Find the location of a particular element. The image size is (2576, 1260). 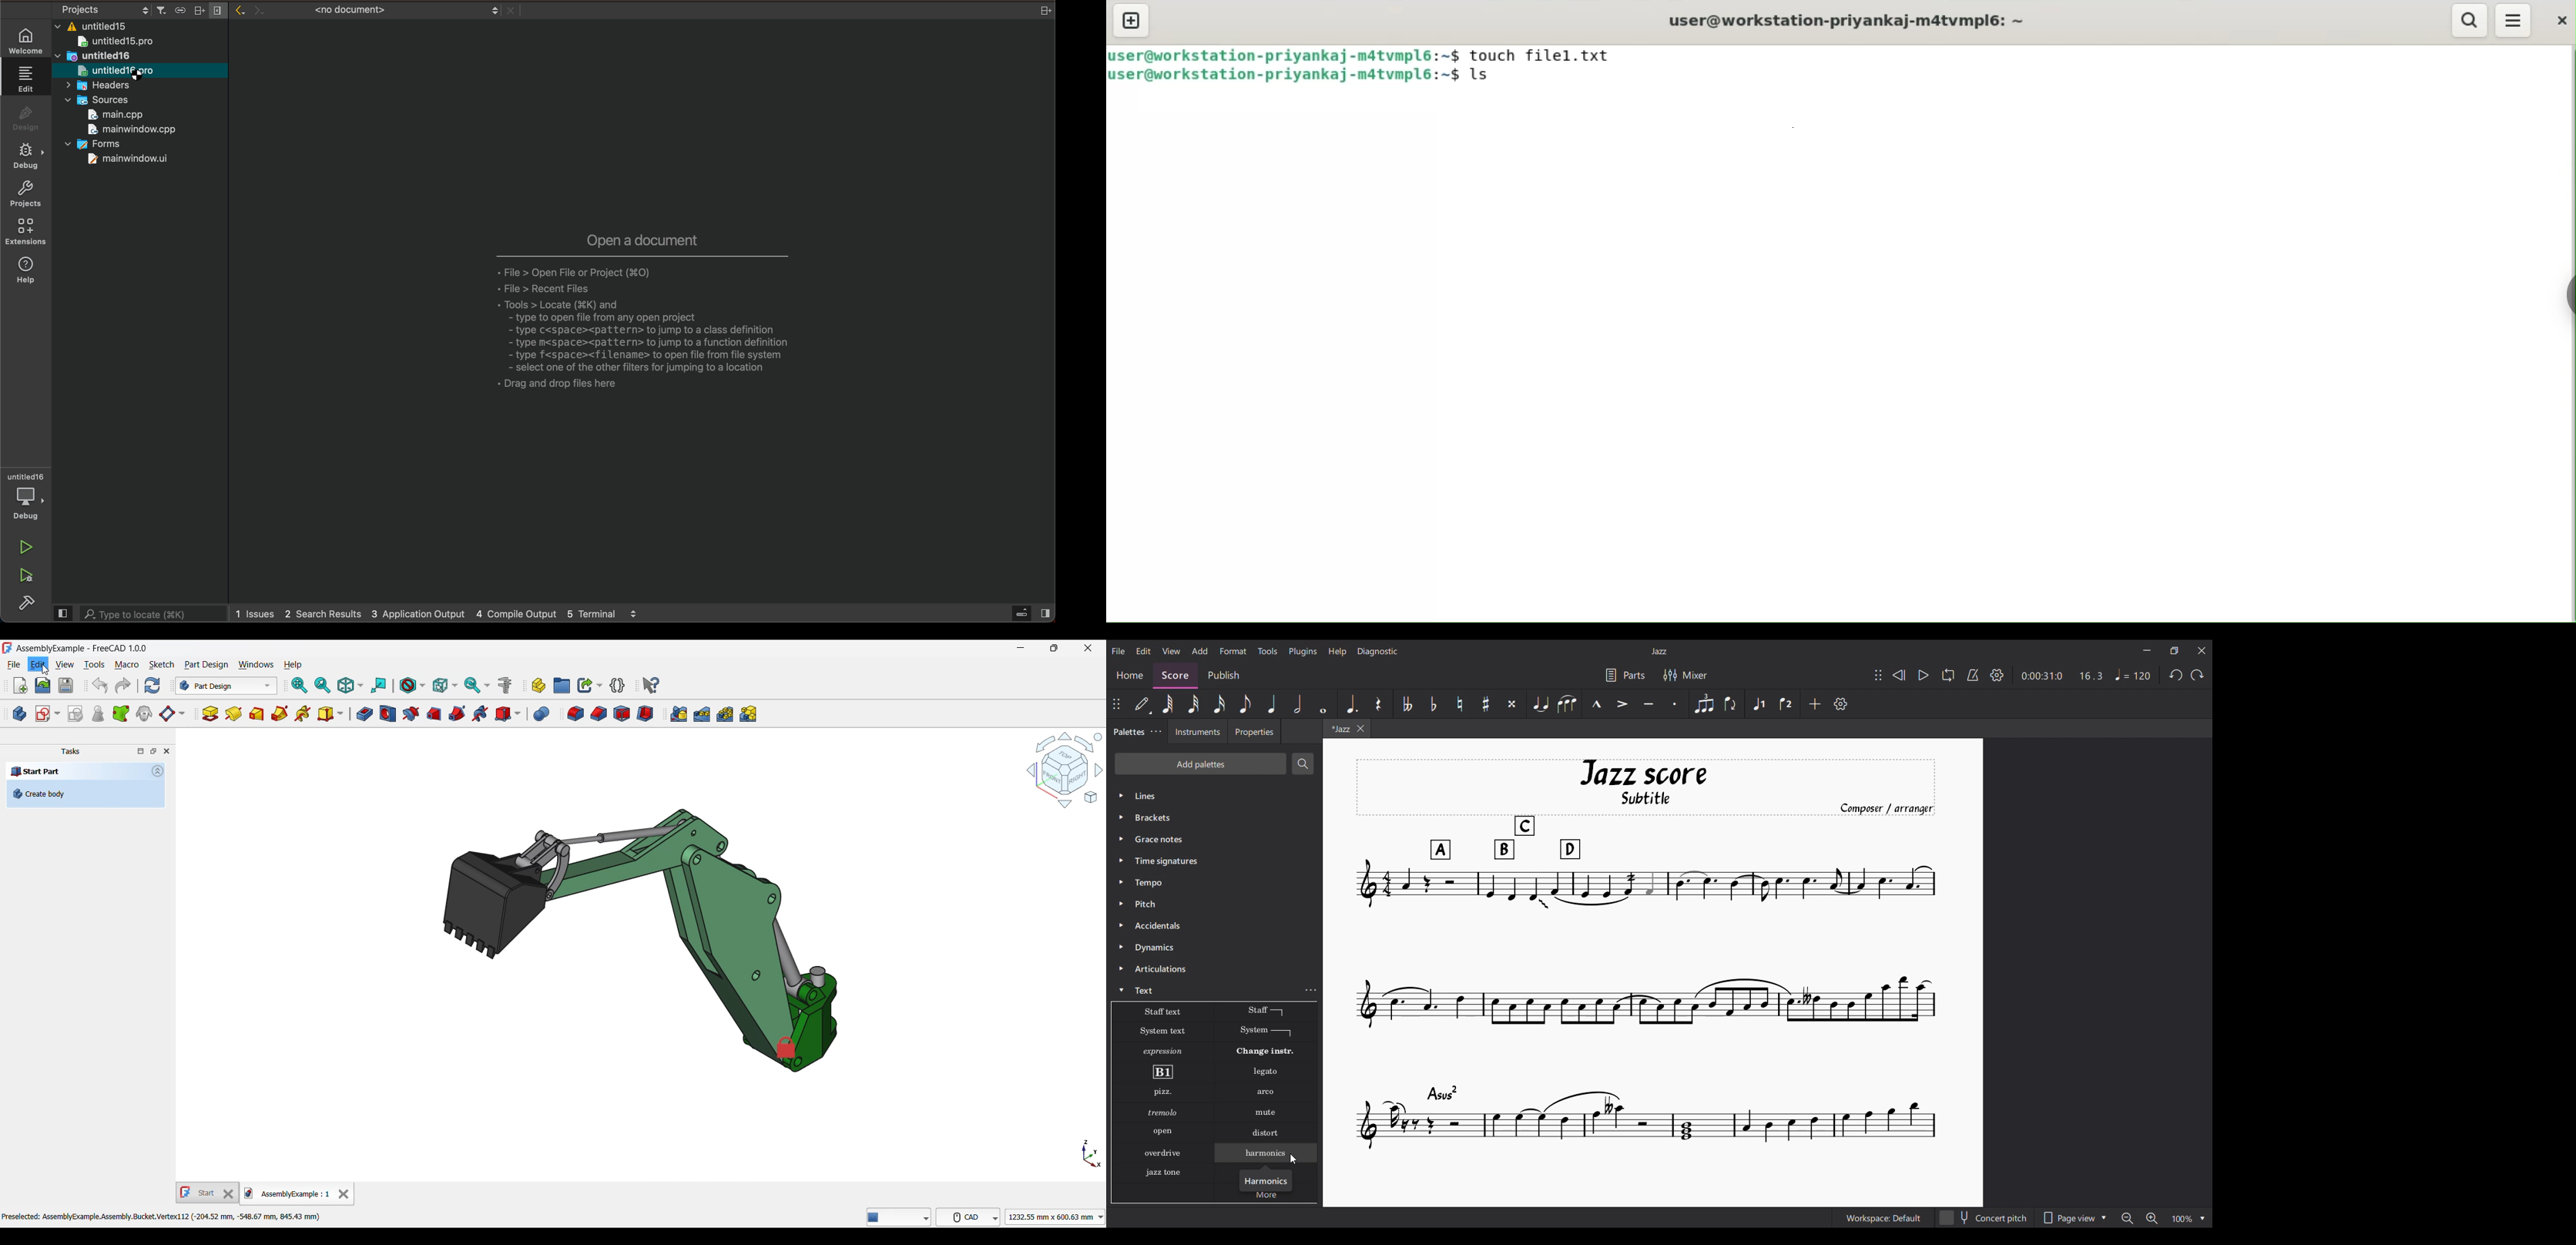

Minimize is located at coordinates (1021, 648).